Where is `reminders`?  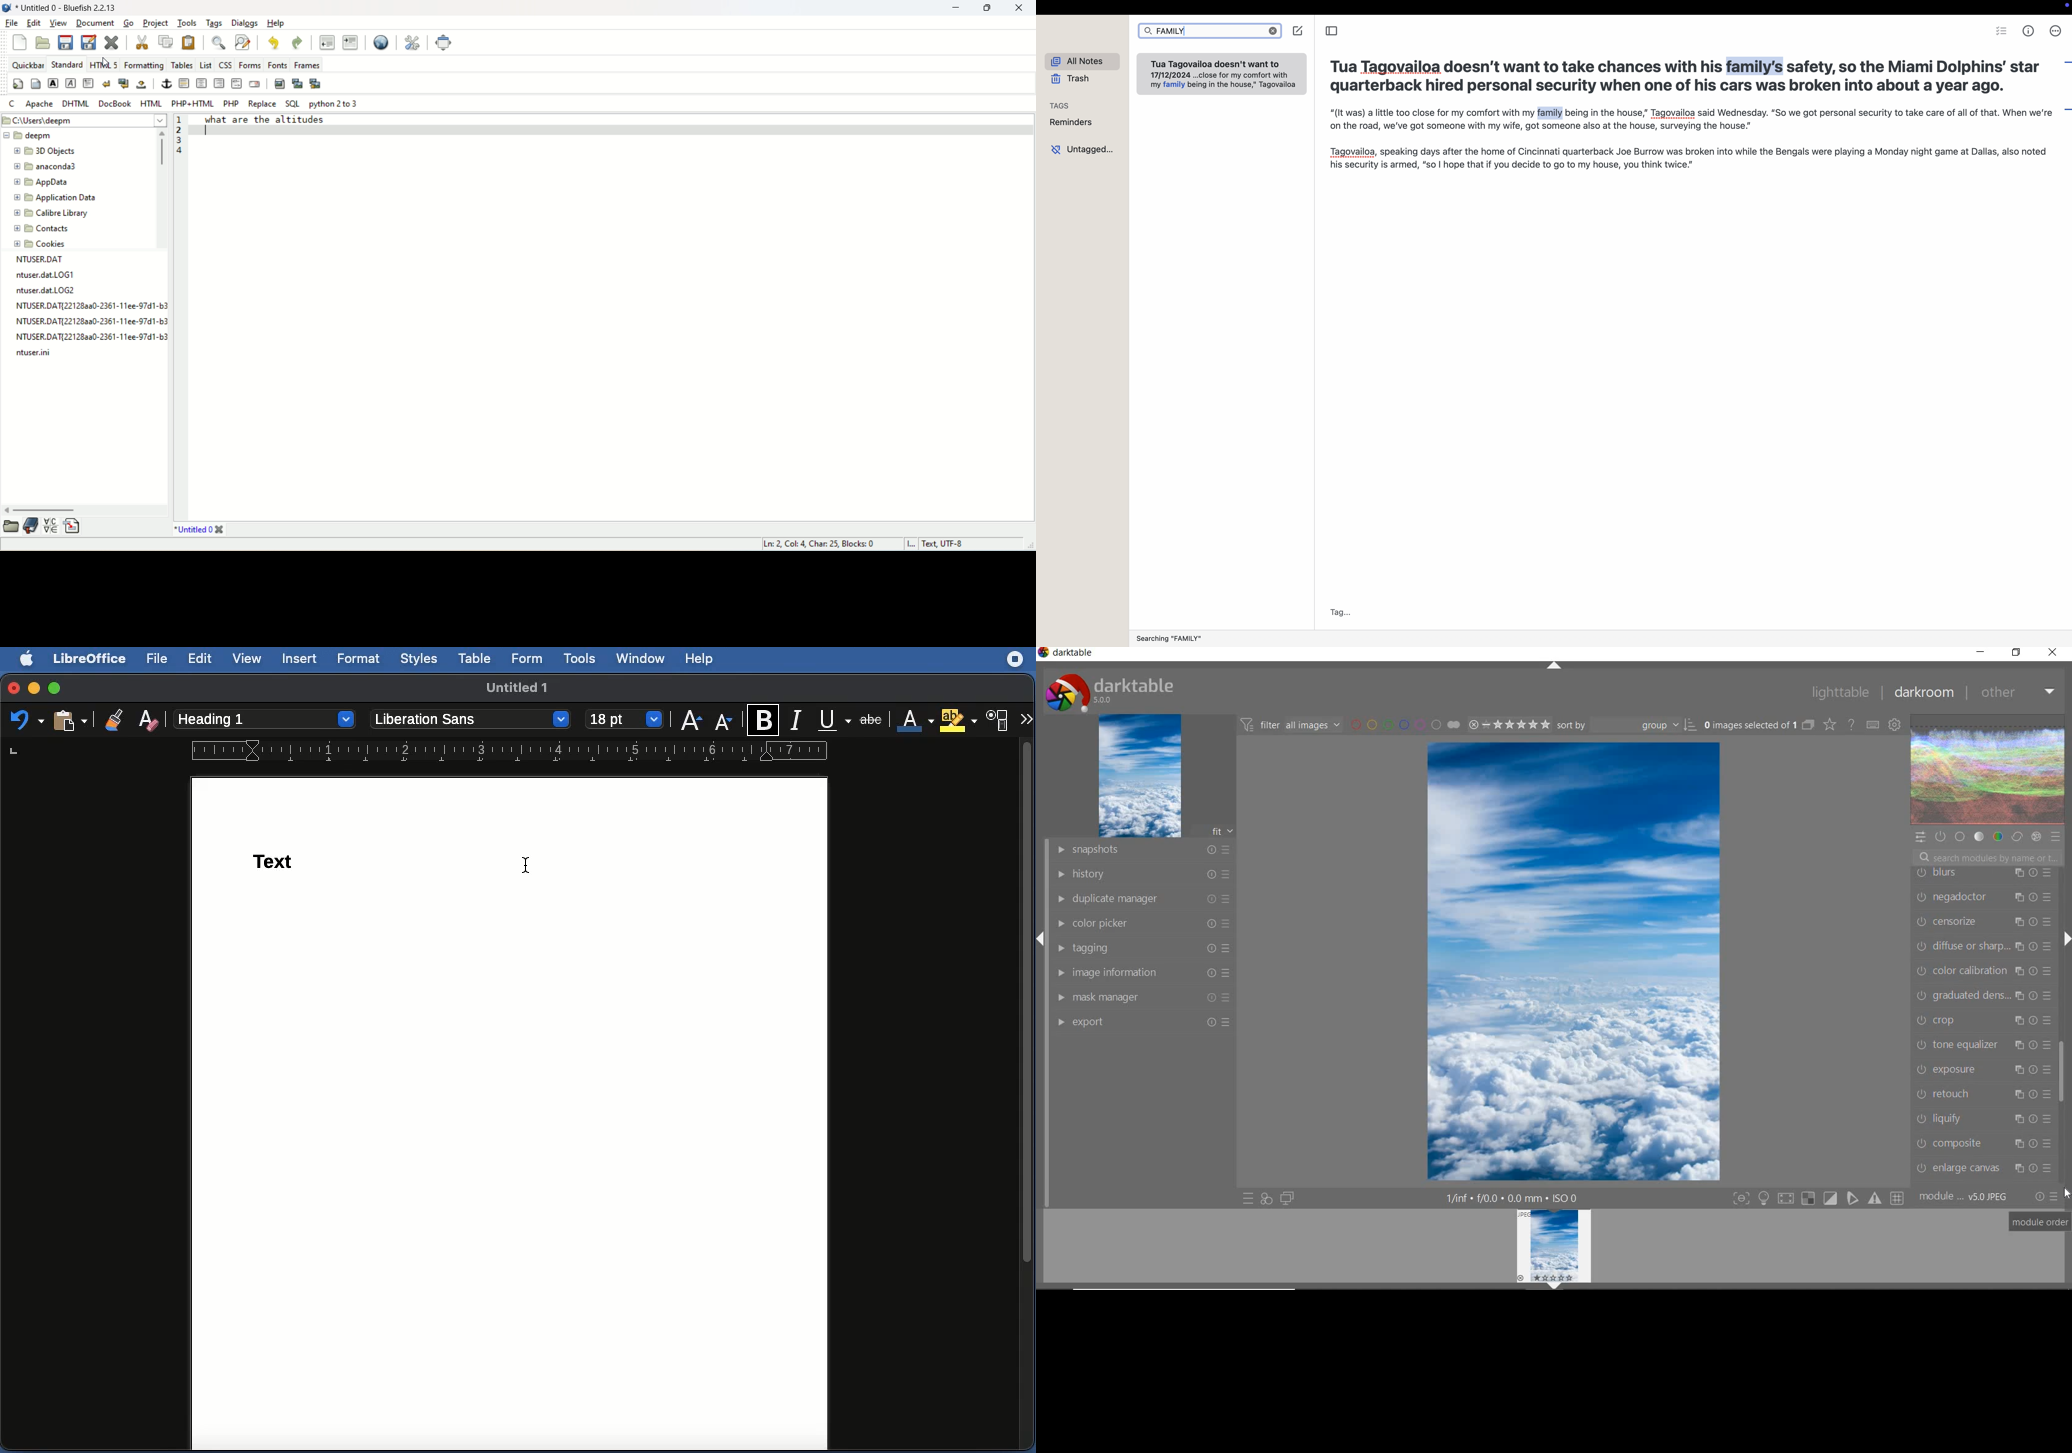
reminders is located at coordinates (1071, 122).